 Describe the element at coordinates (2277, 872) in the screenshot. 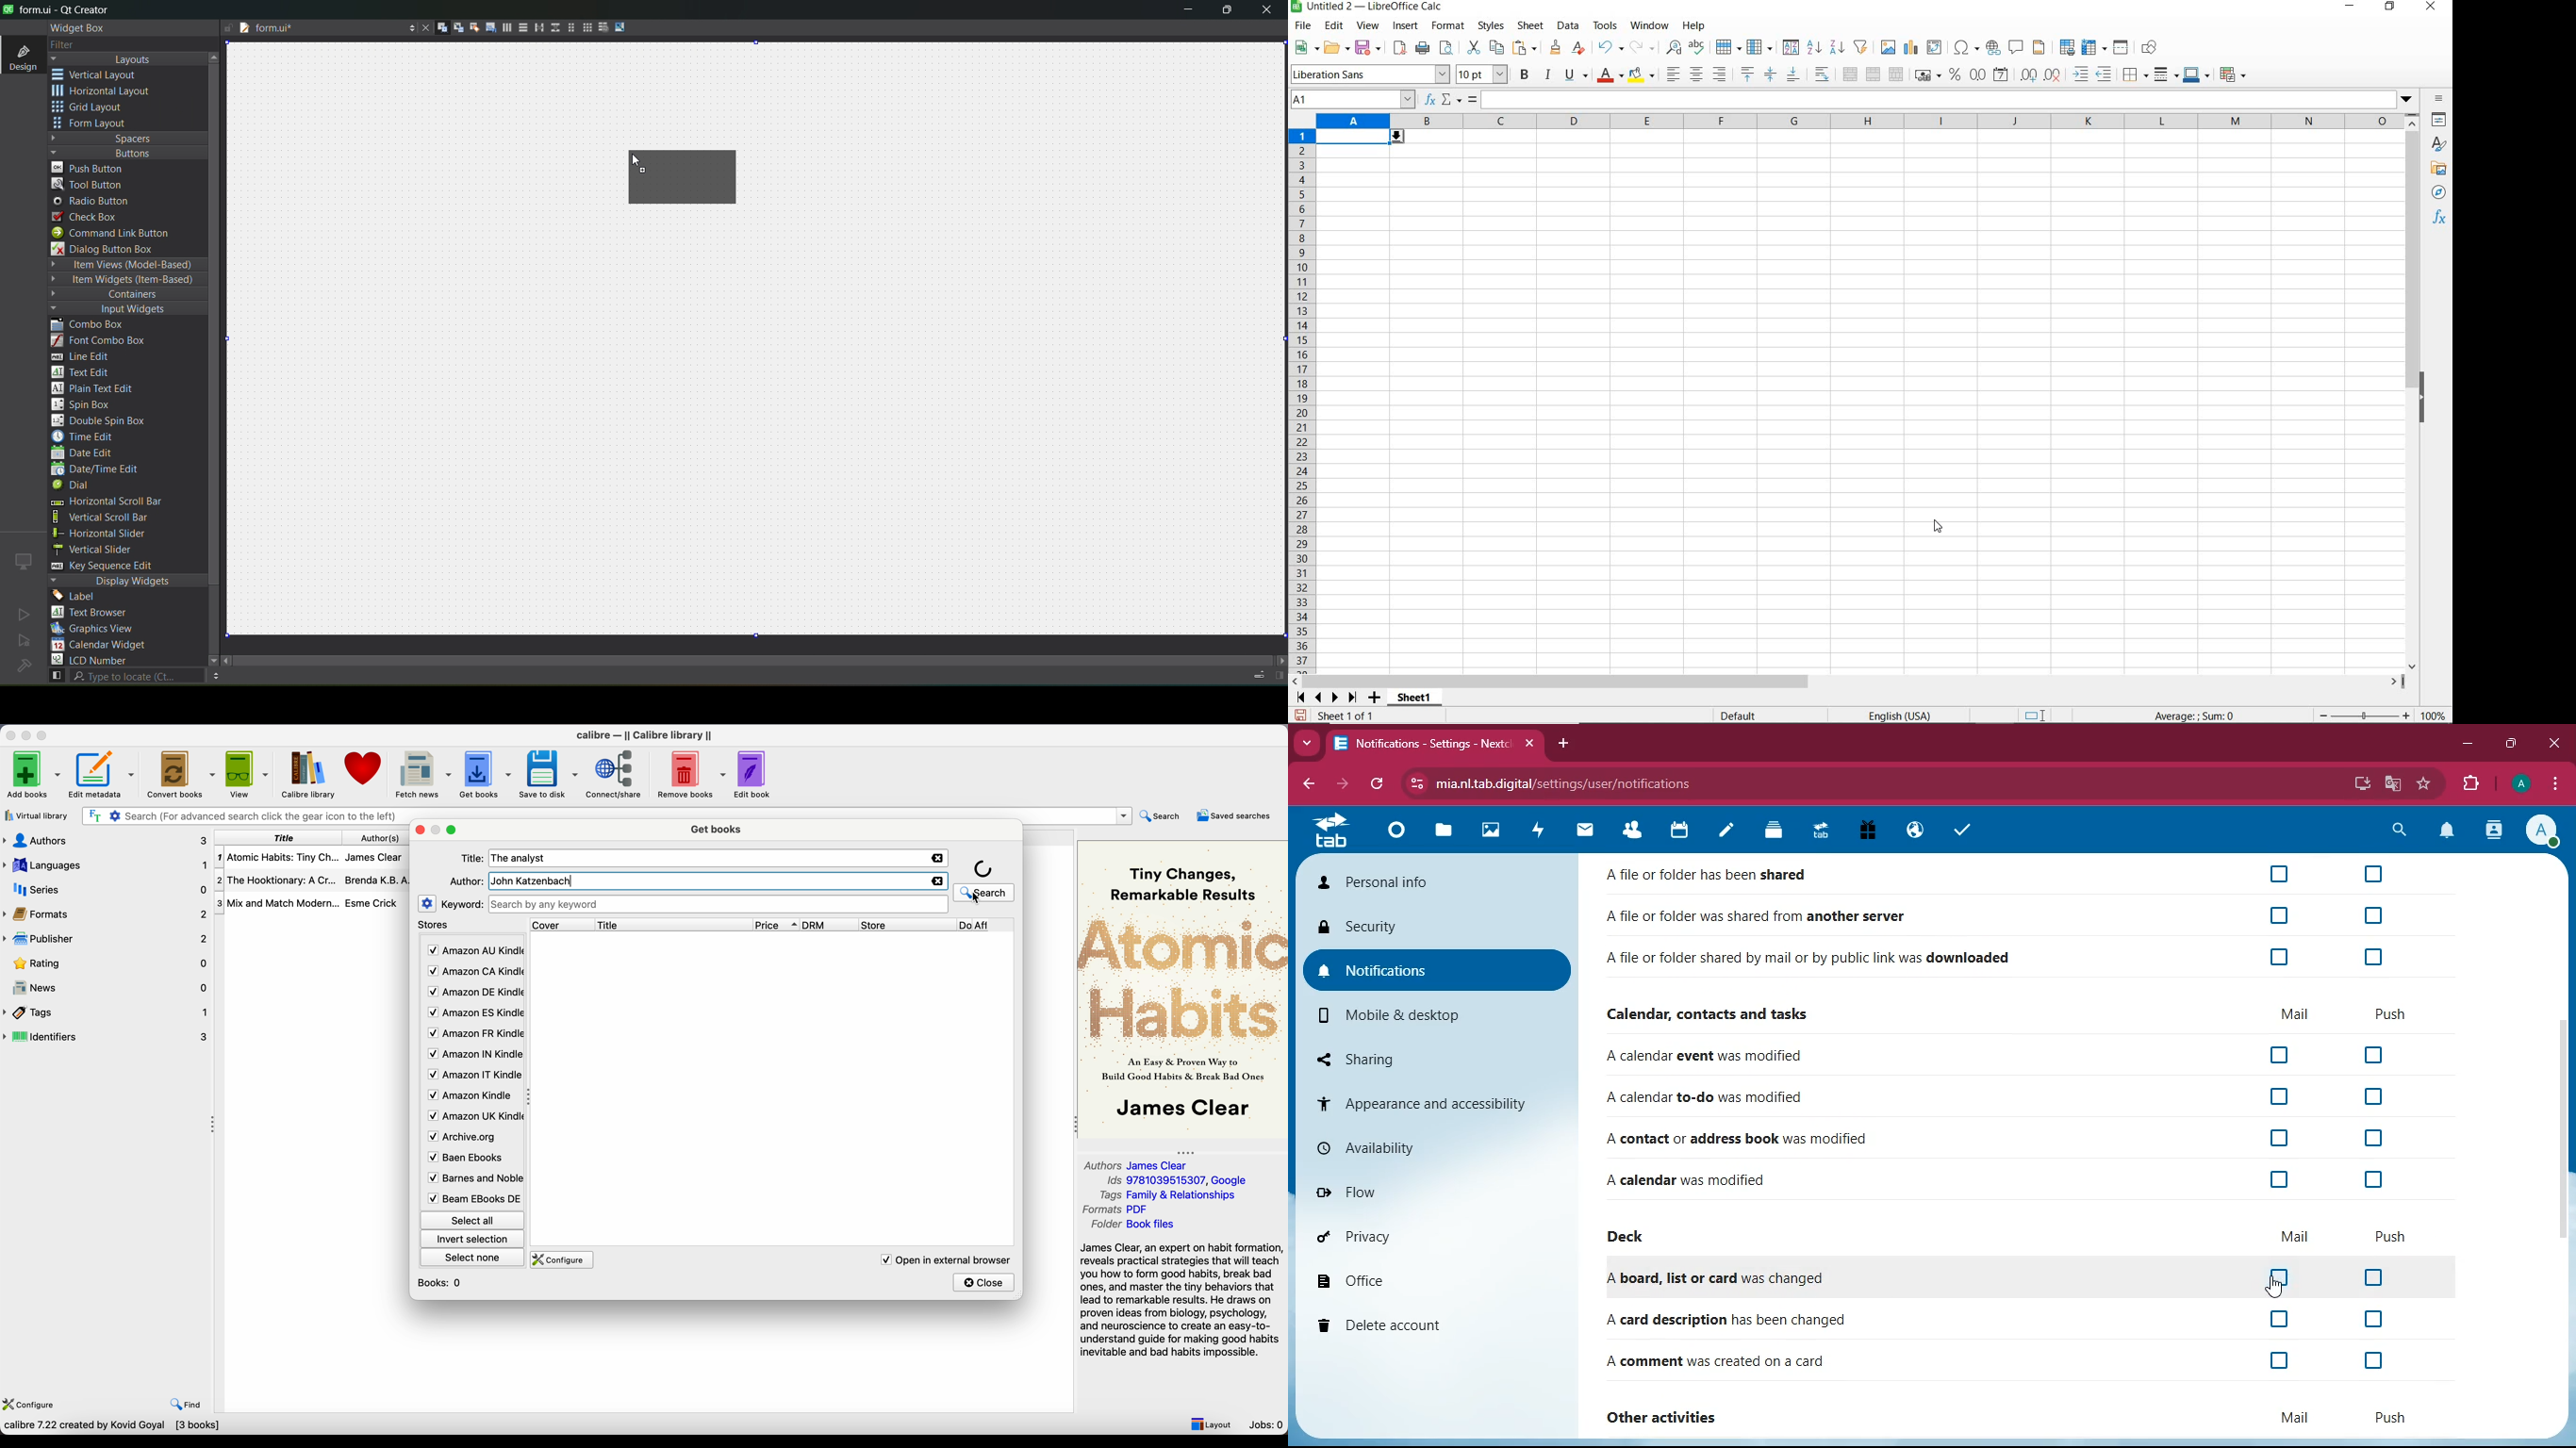

I see `off` at that location.